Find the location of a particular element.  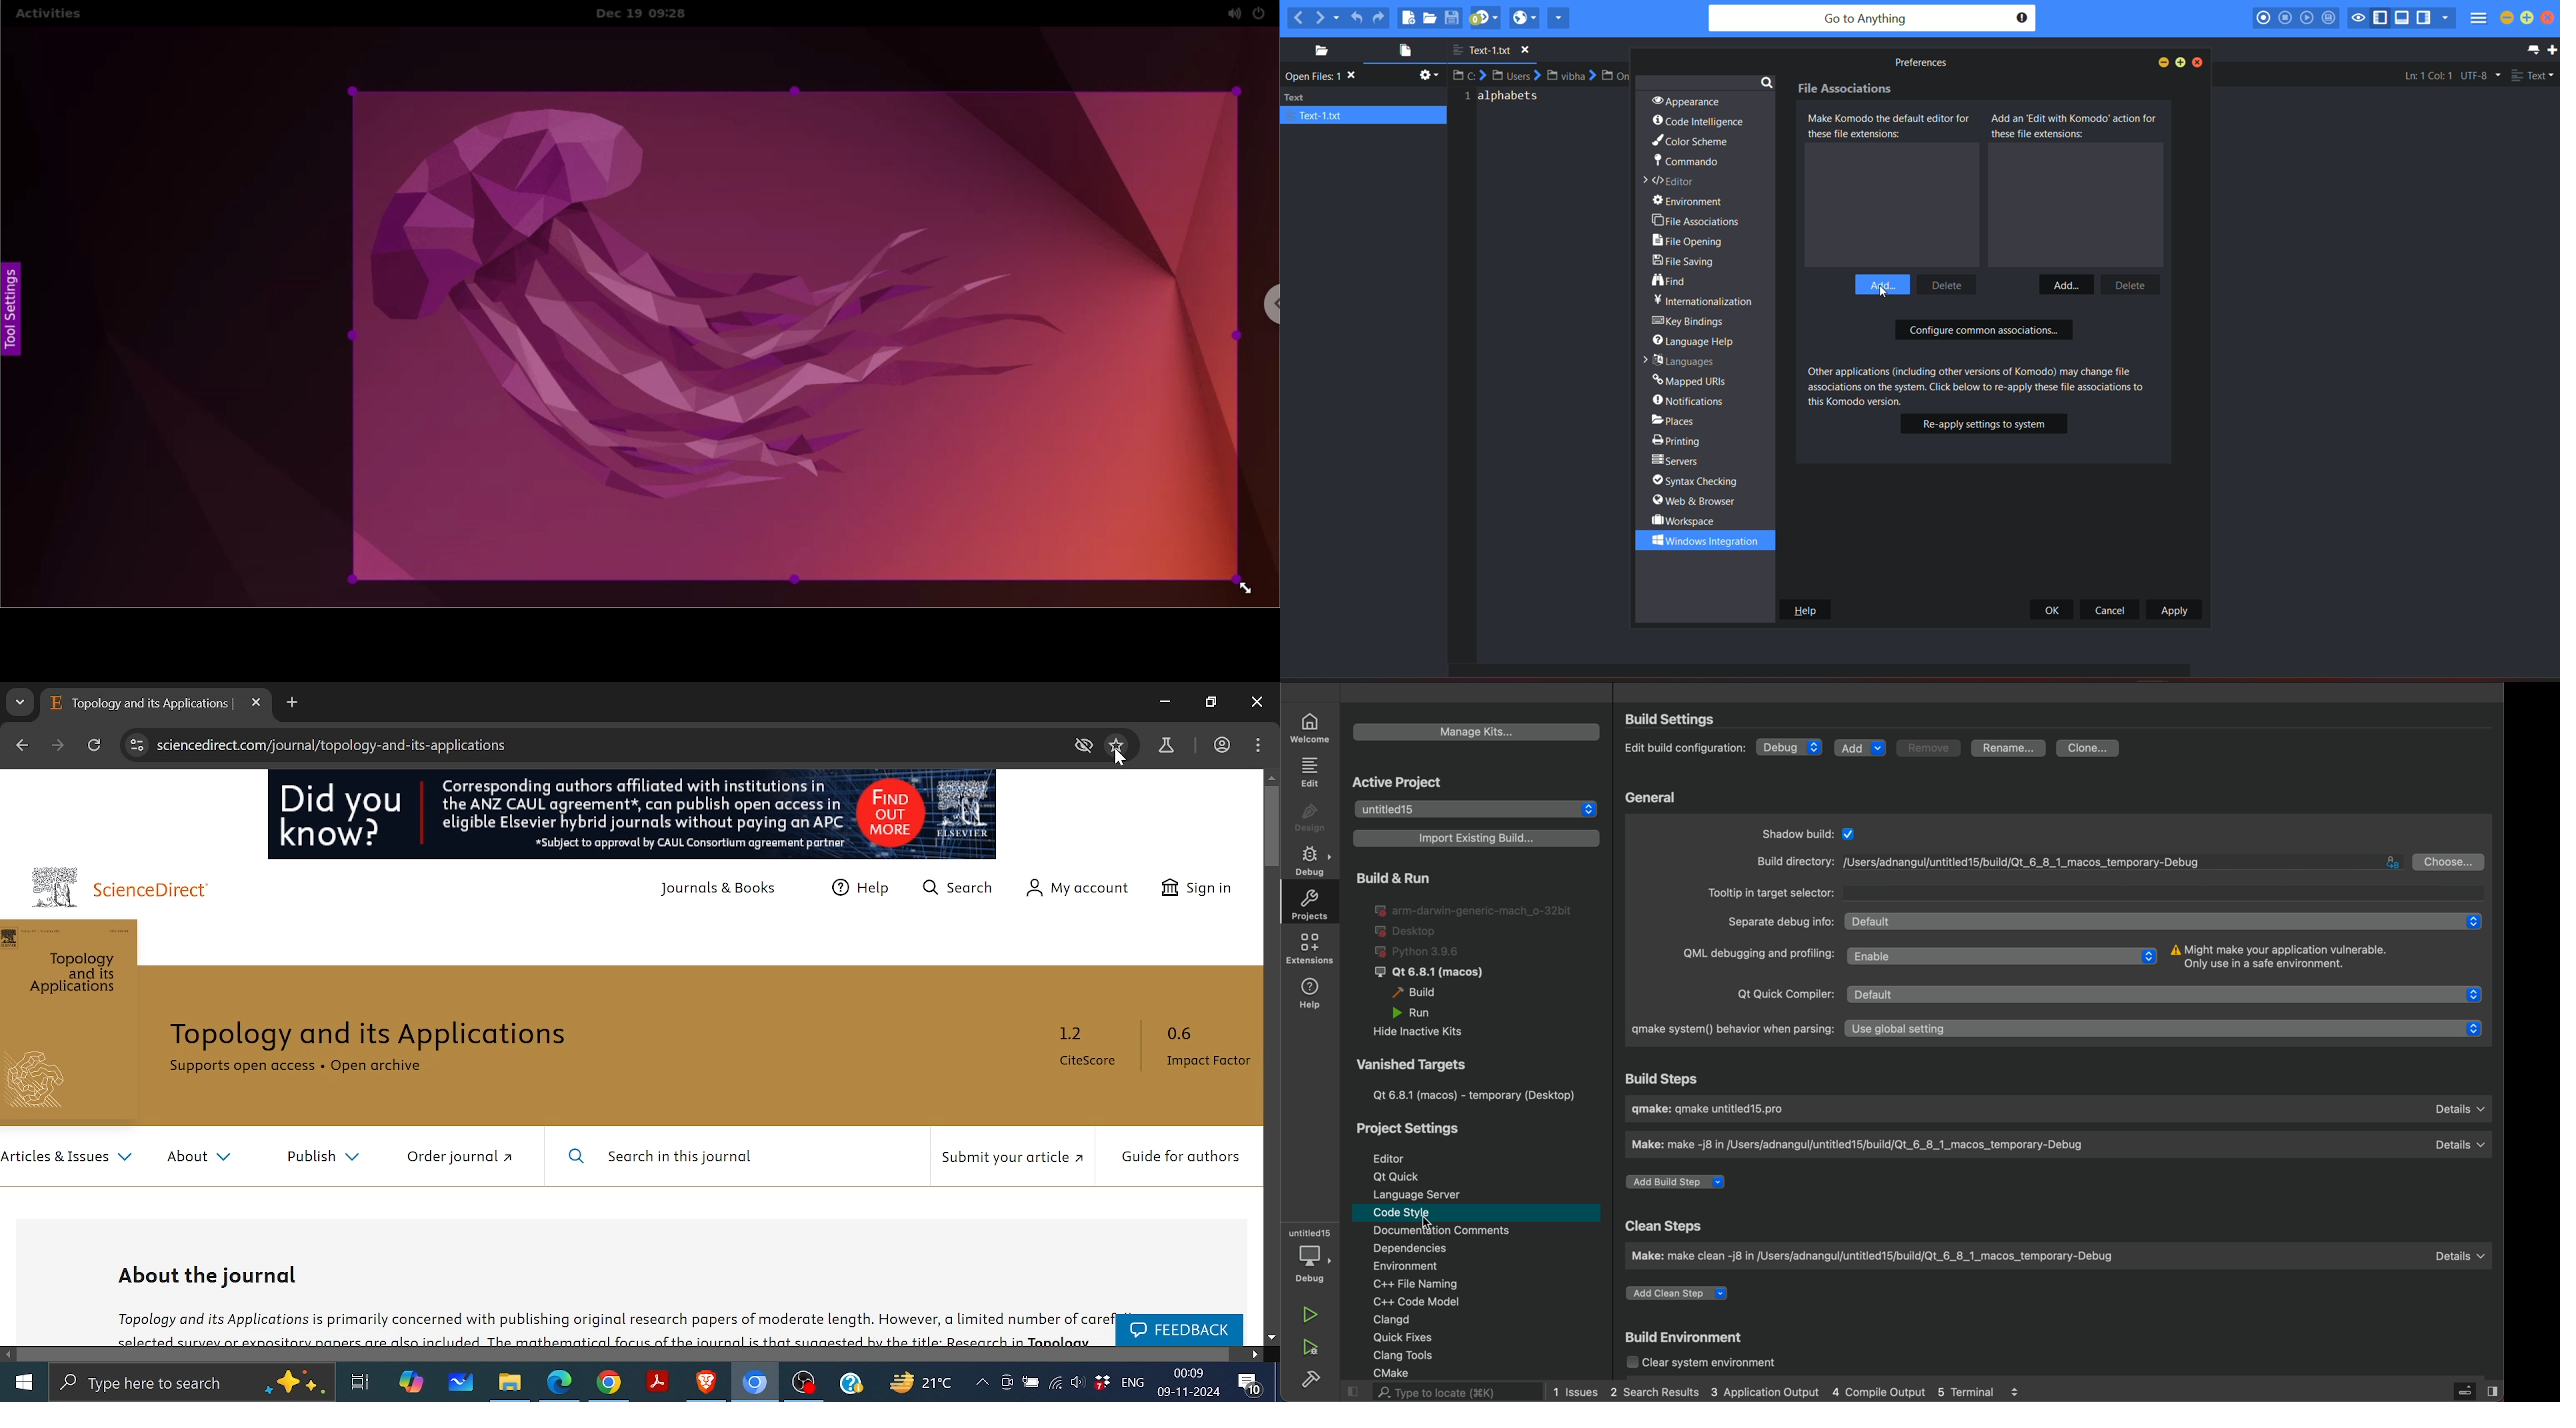

Move to previous page is located at coordinates (21, 743).